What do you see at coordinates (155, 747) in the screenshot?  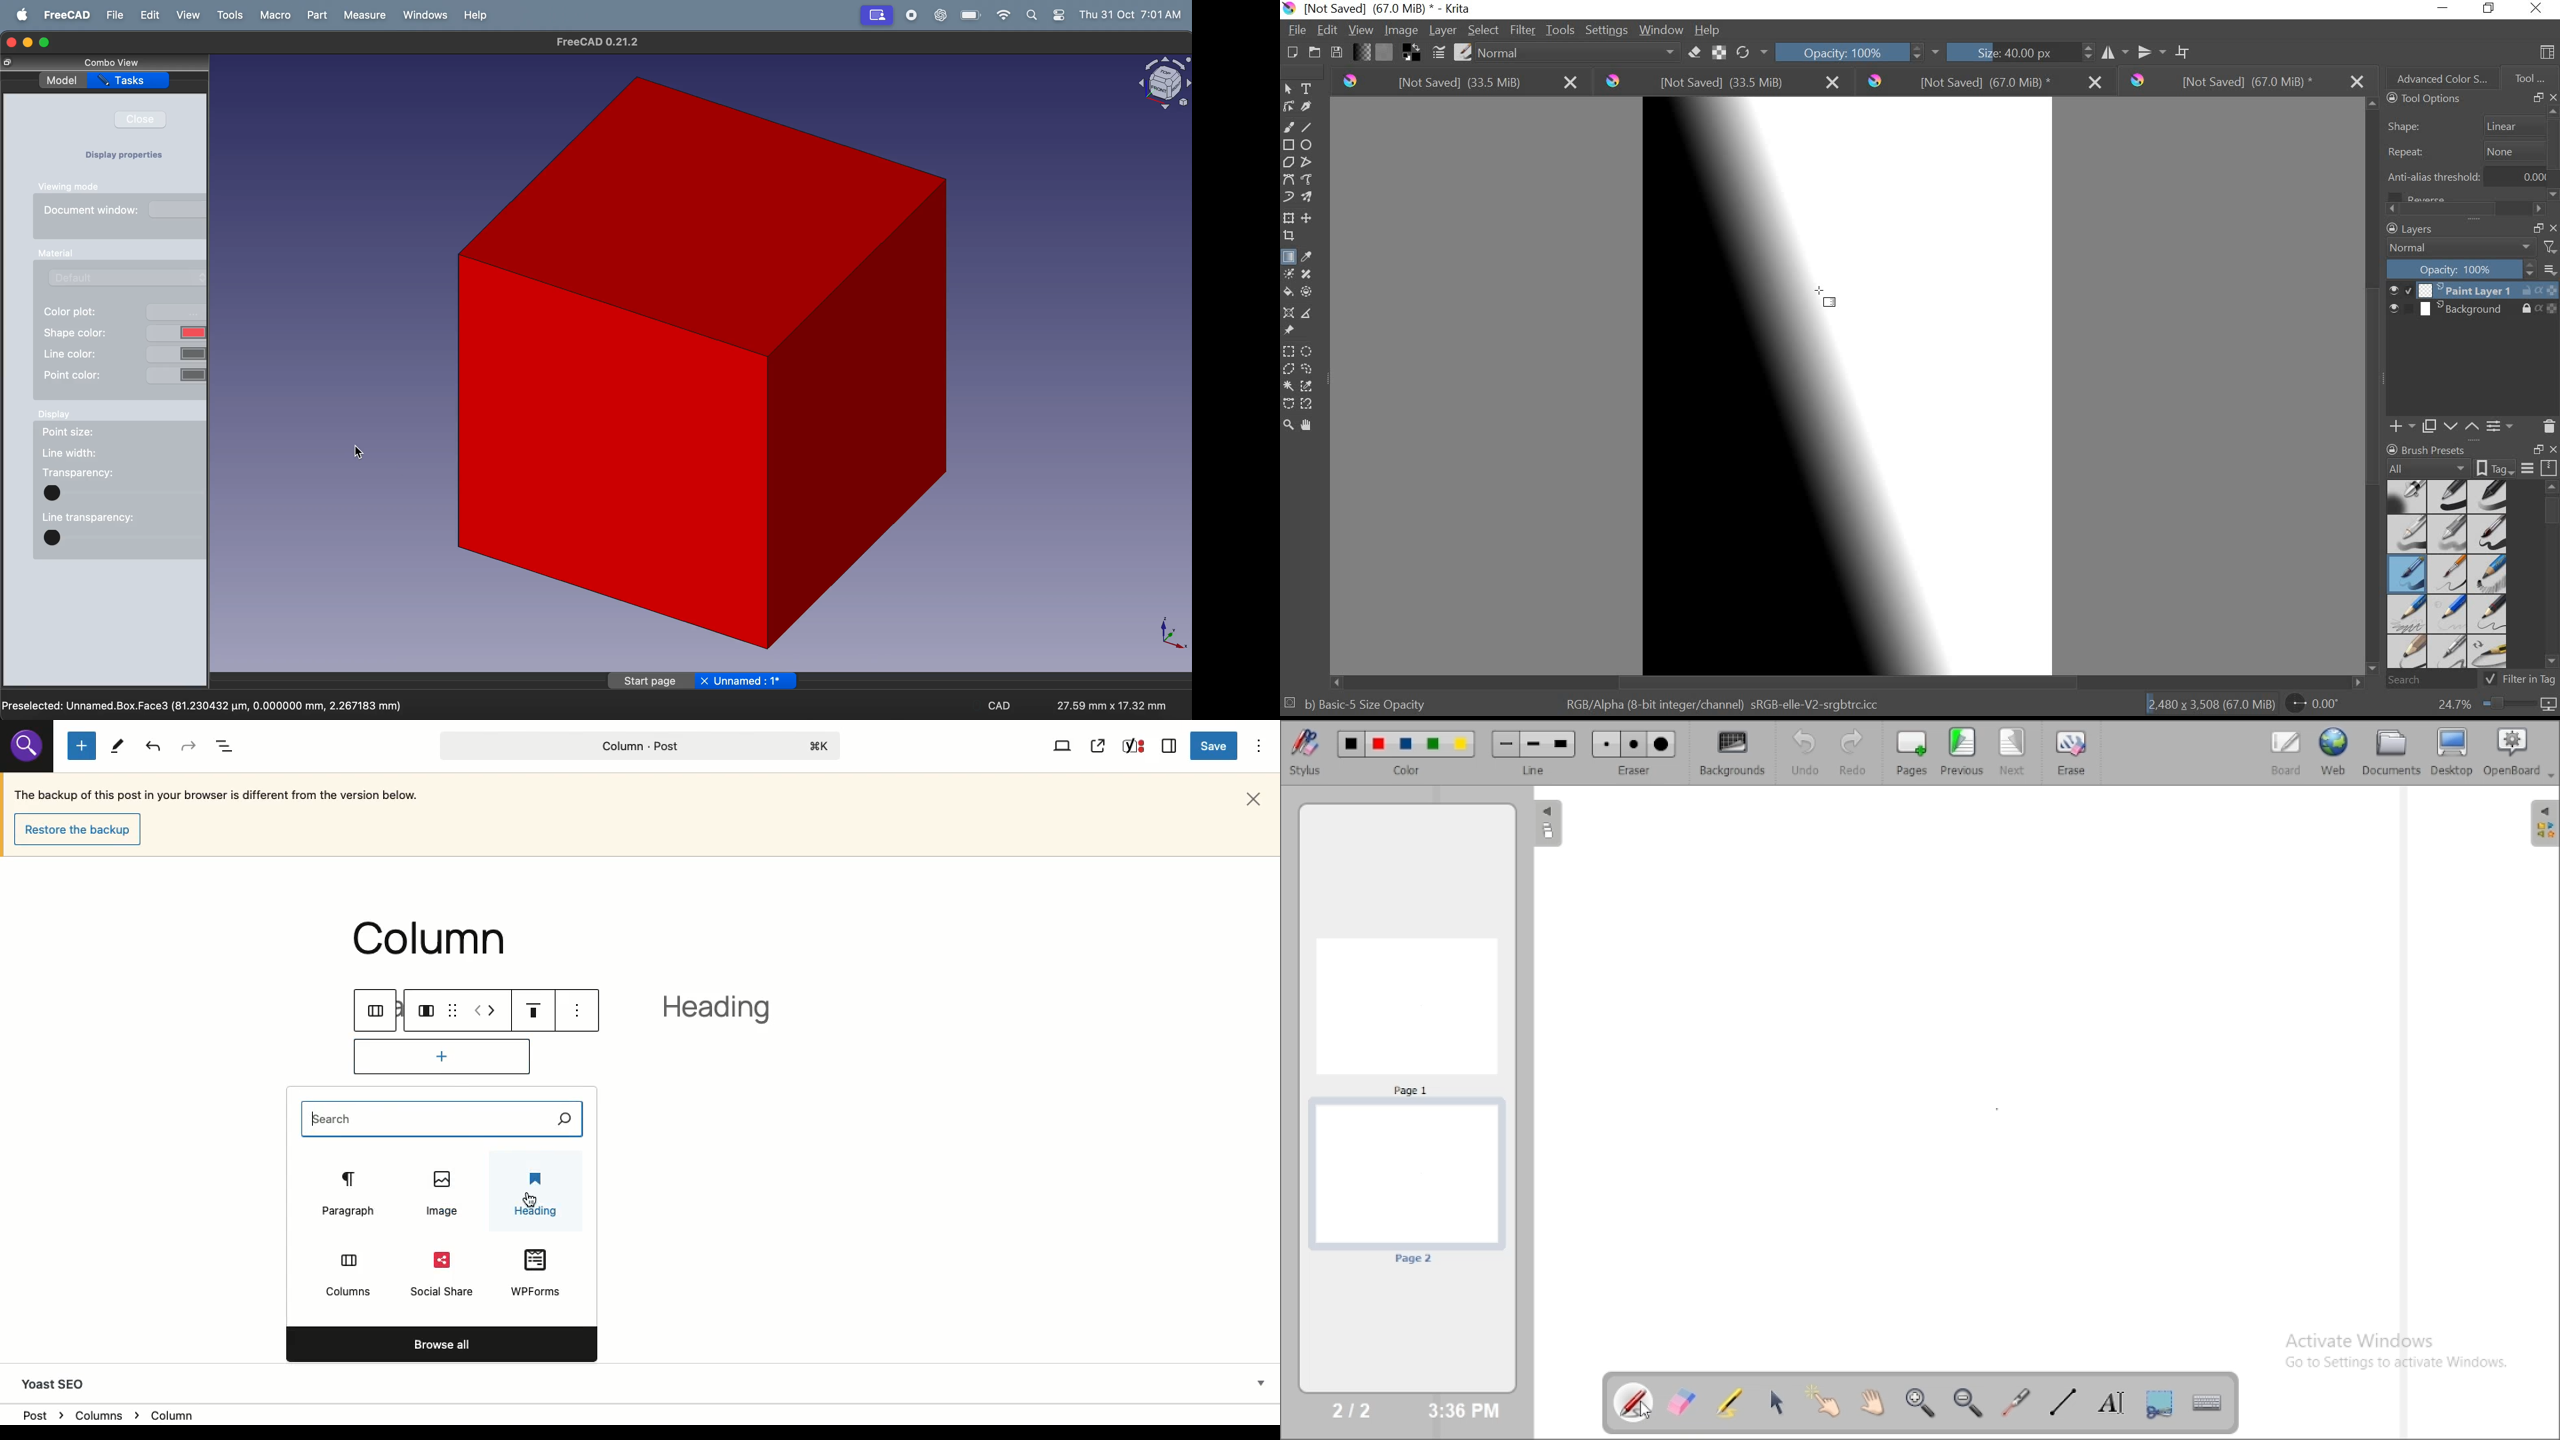 I see `Undo` at bounding box center [155, 747].